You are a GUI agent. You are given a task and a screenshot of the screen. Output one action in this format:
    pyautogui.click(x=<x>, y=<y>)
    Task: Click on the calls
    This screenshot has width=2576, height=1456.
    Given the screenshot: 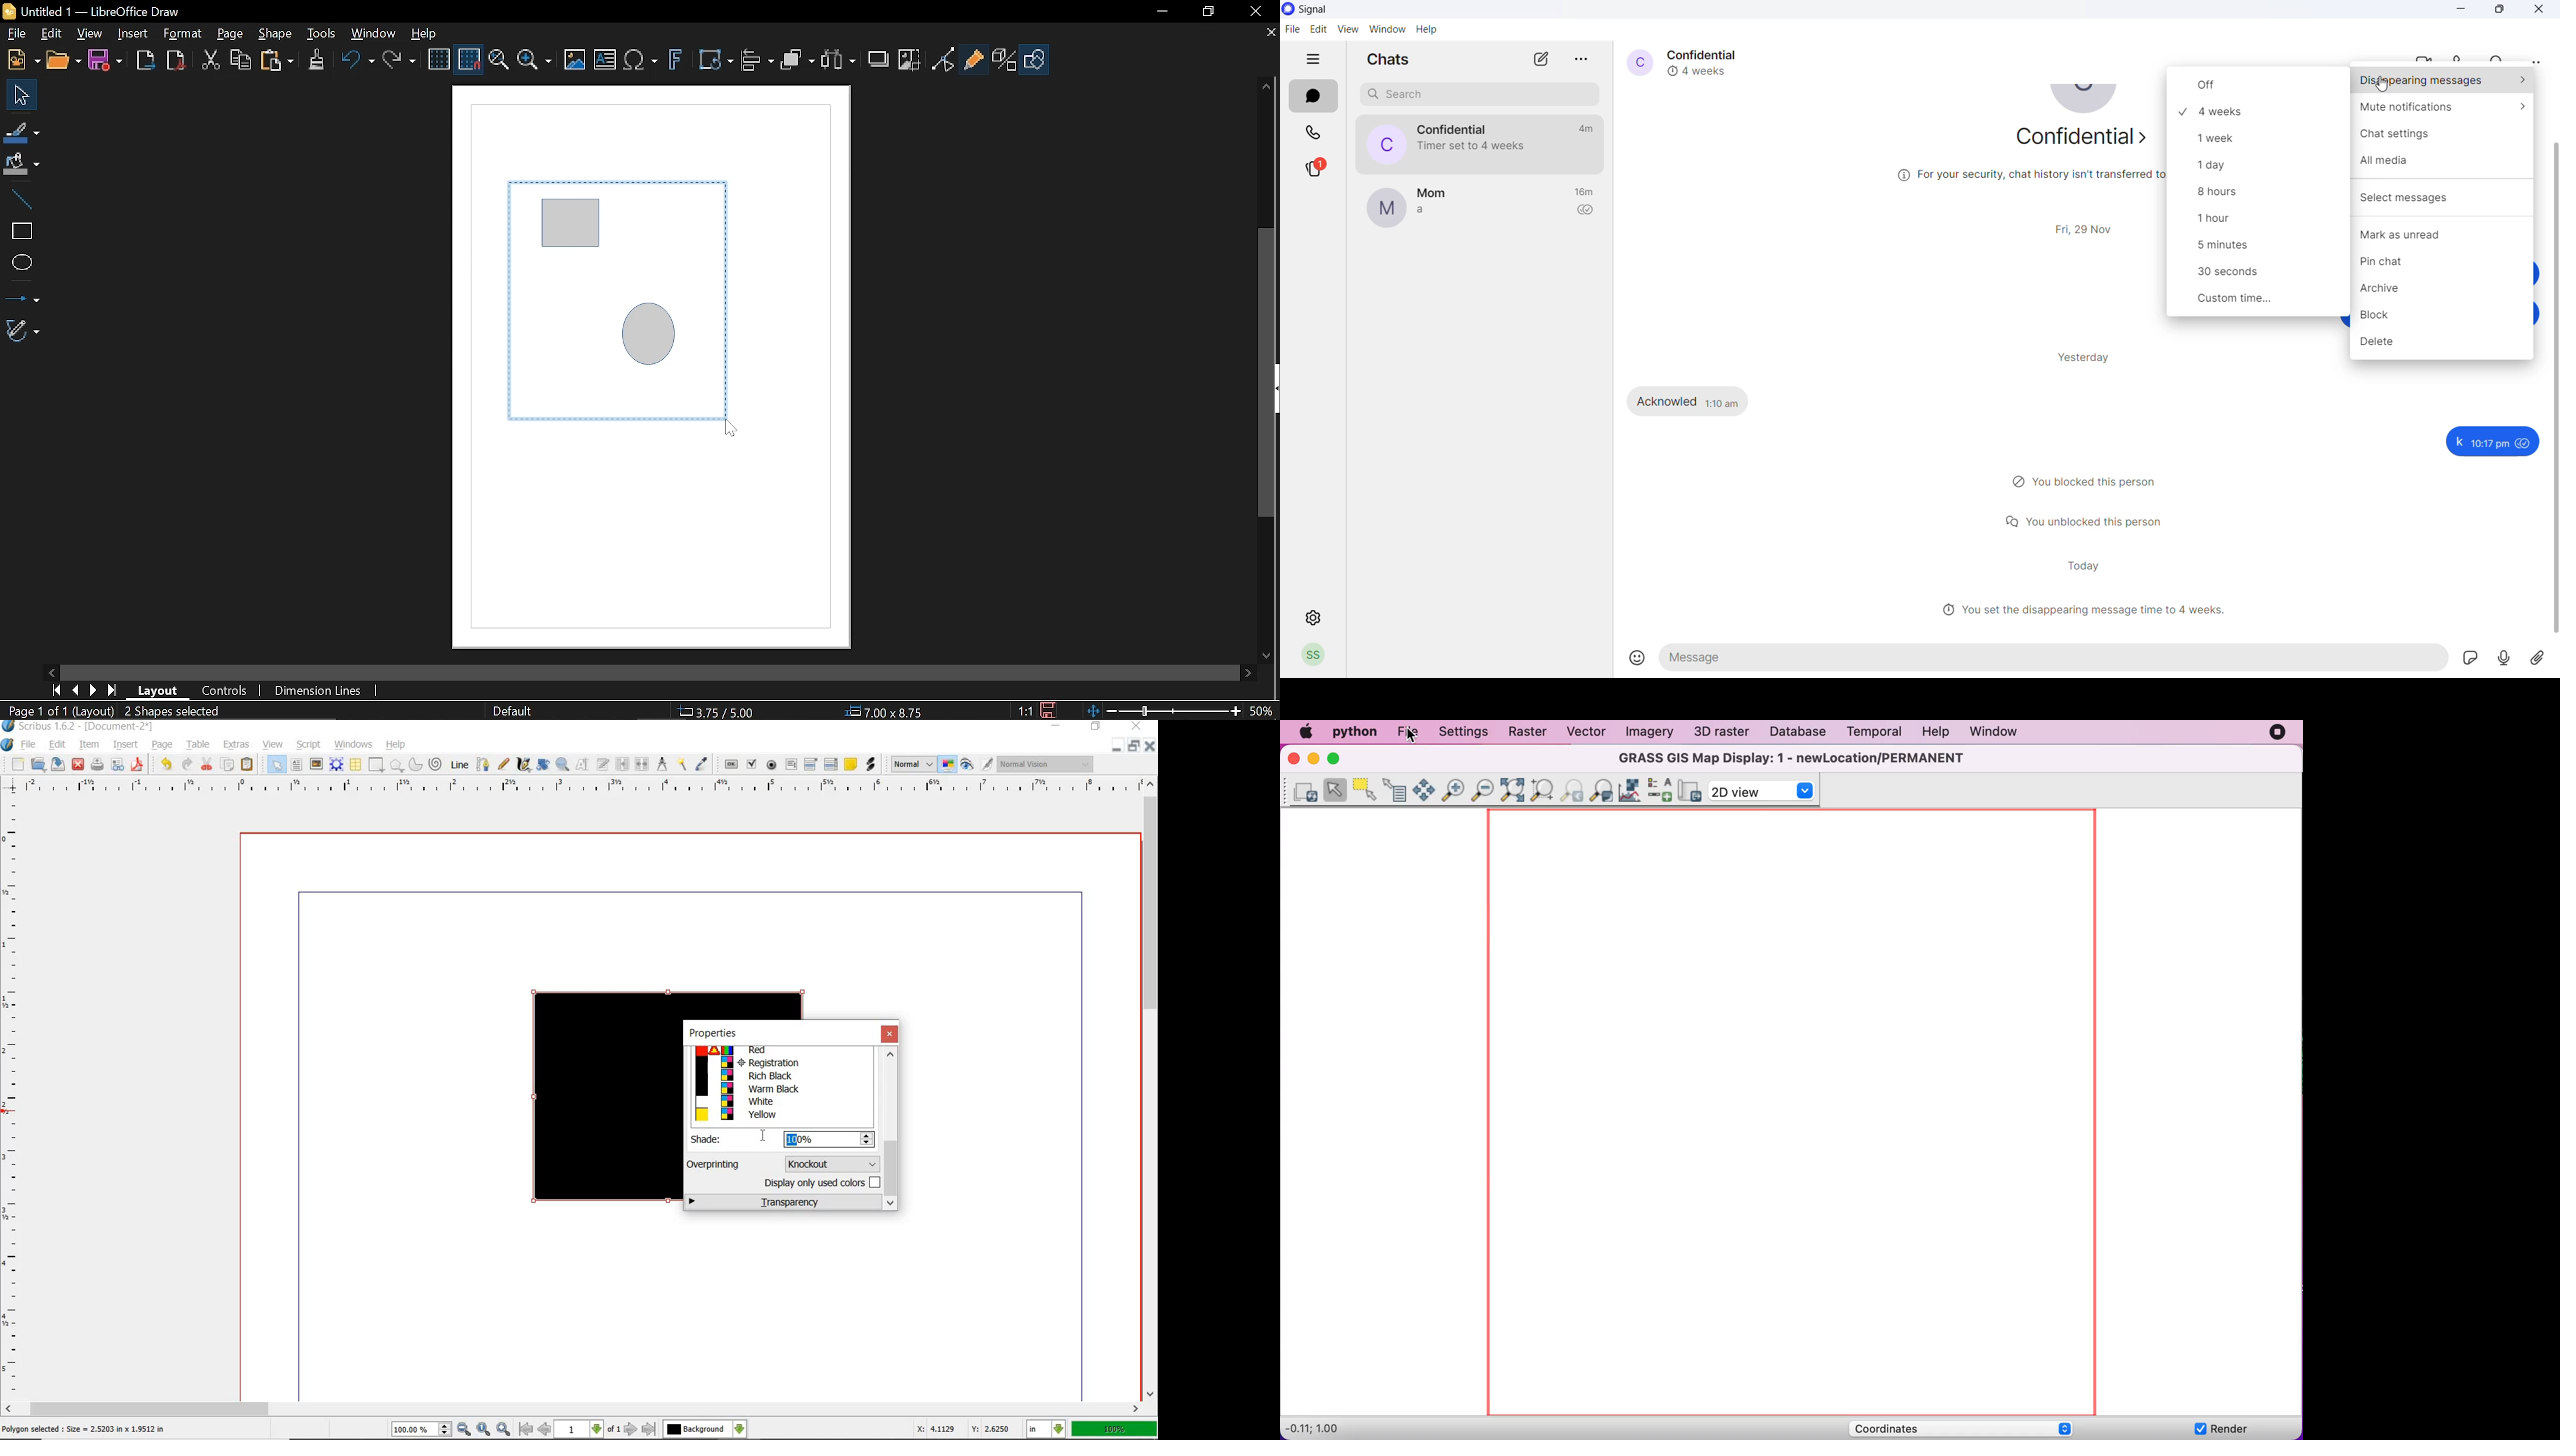 What is the action you would take?
    pyautogui.click(x=1313, y=133)
    